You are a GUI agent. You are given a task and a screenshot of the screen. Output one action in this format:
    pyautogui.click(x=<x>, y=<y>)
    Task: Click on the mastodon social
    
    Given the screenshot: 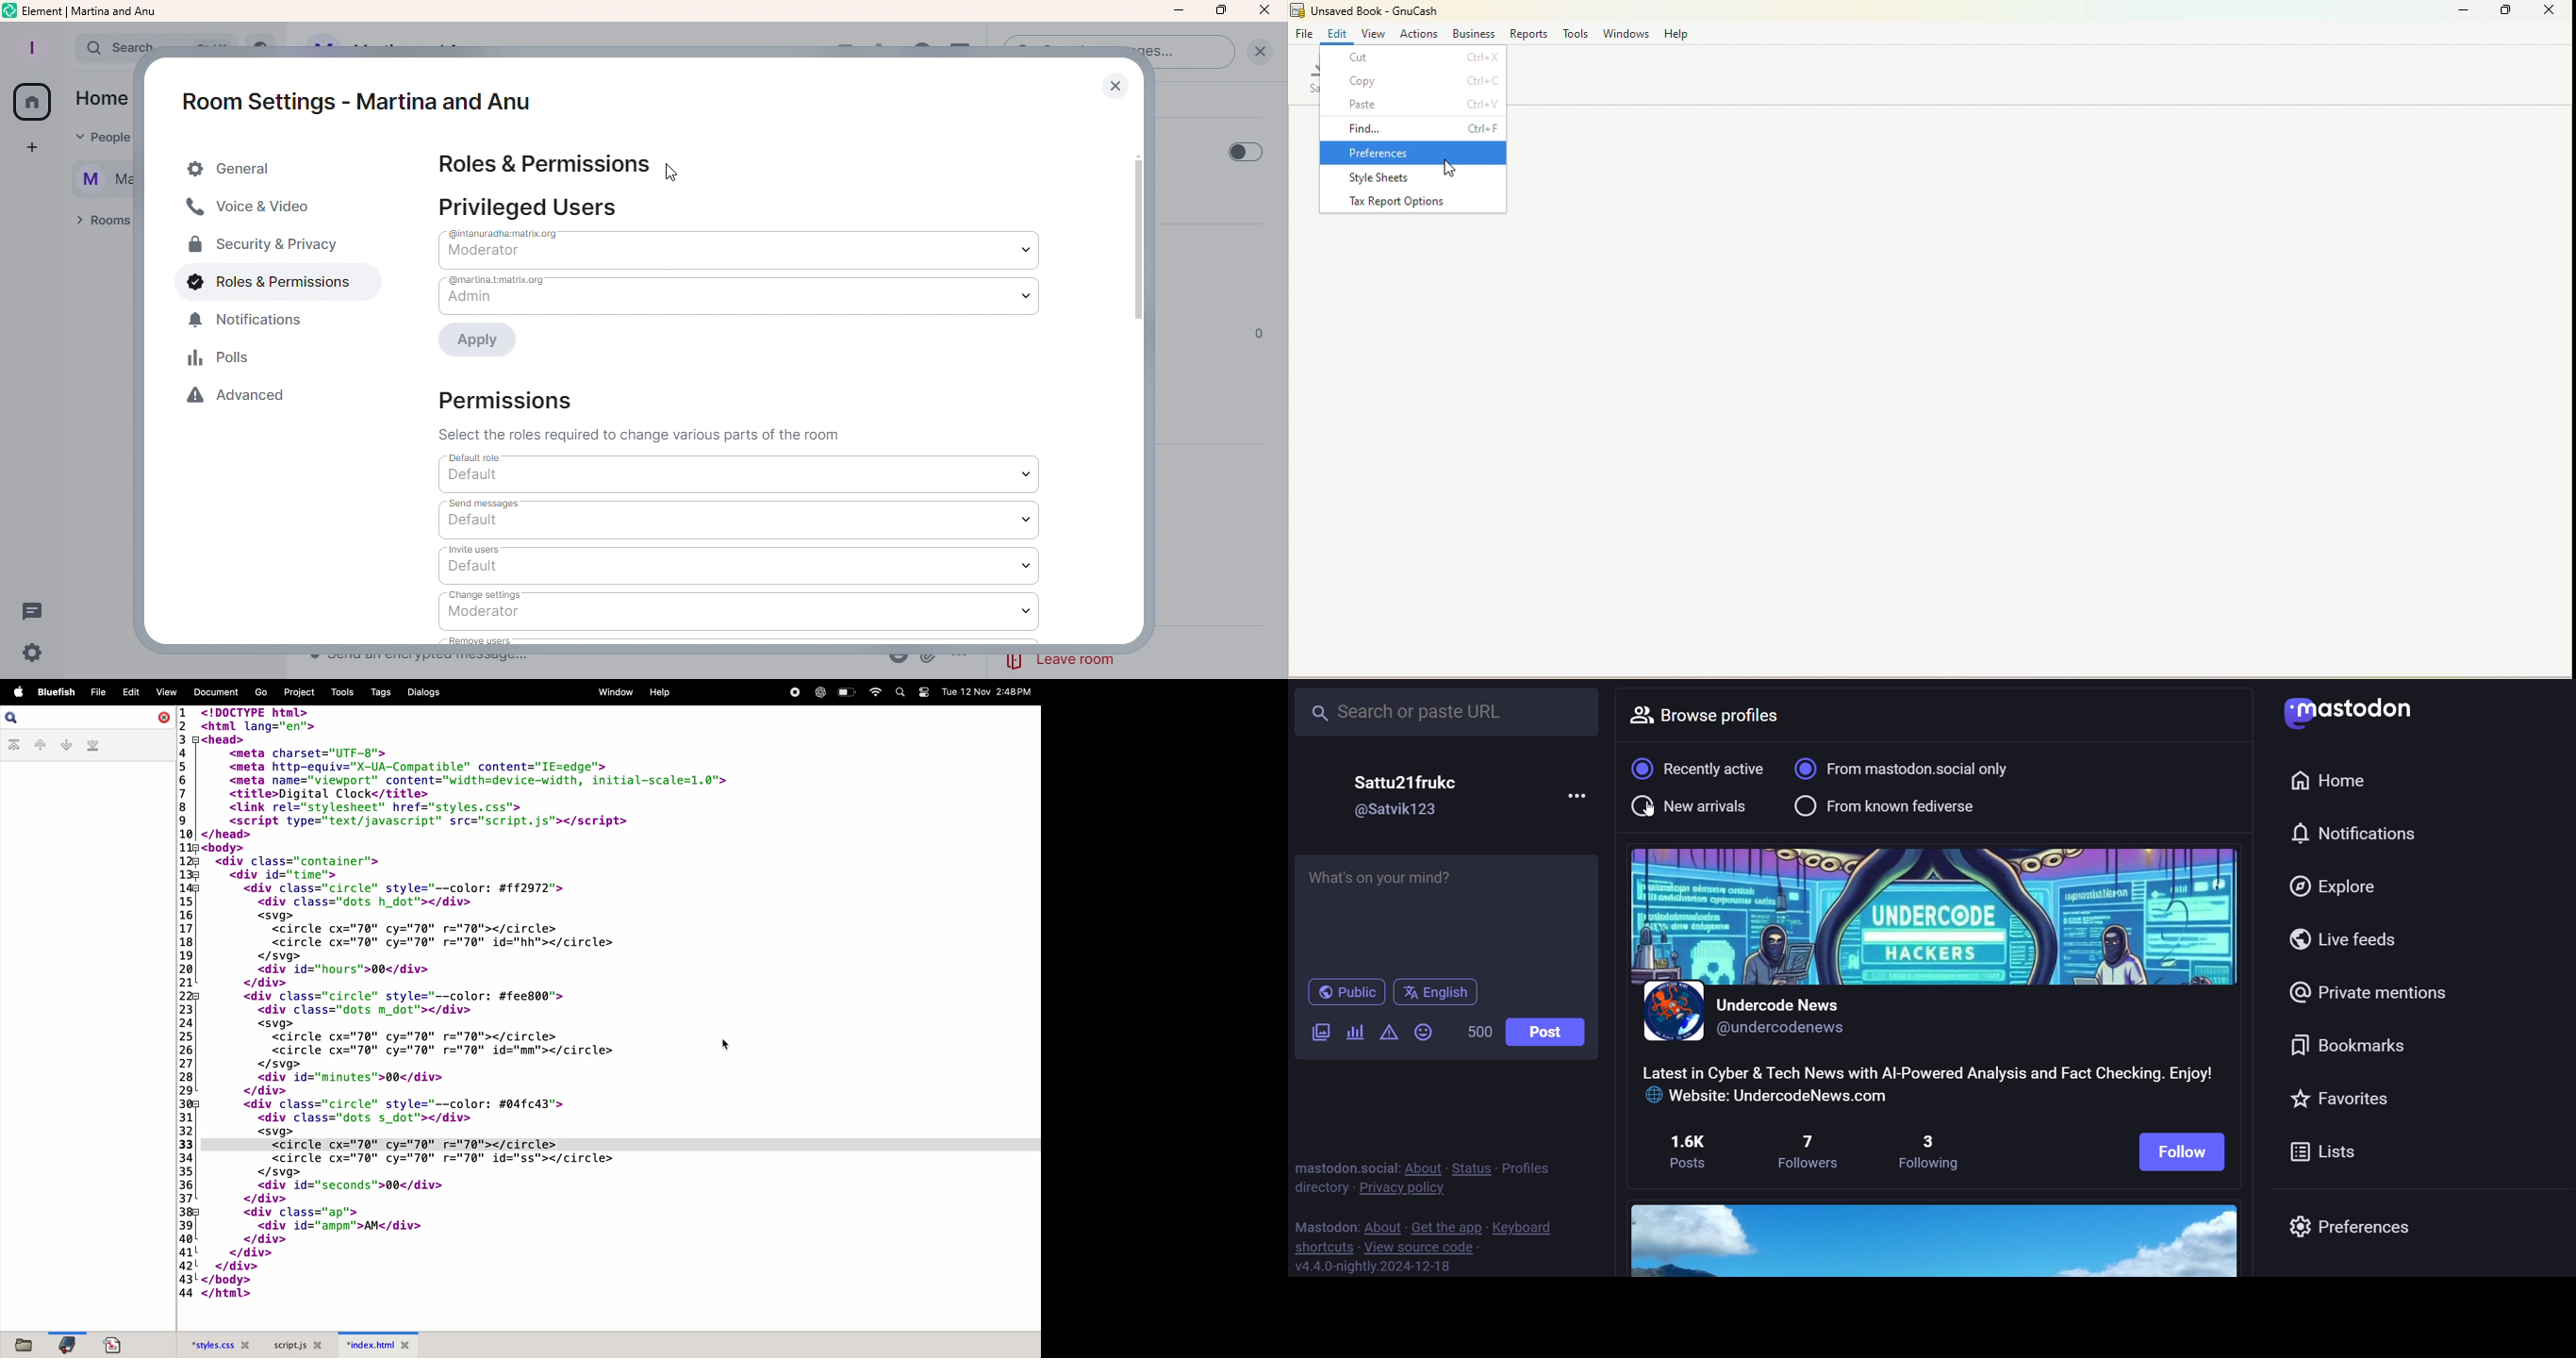 What is the action you would take?
    pyautogui.click(x=1342, y=1167)
    